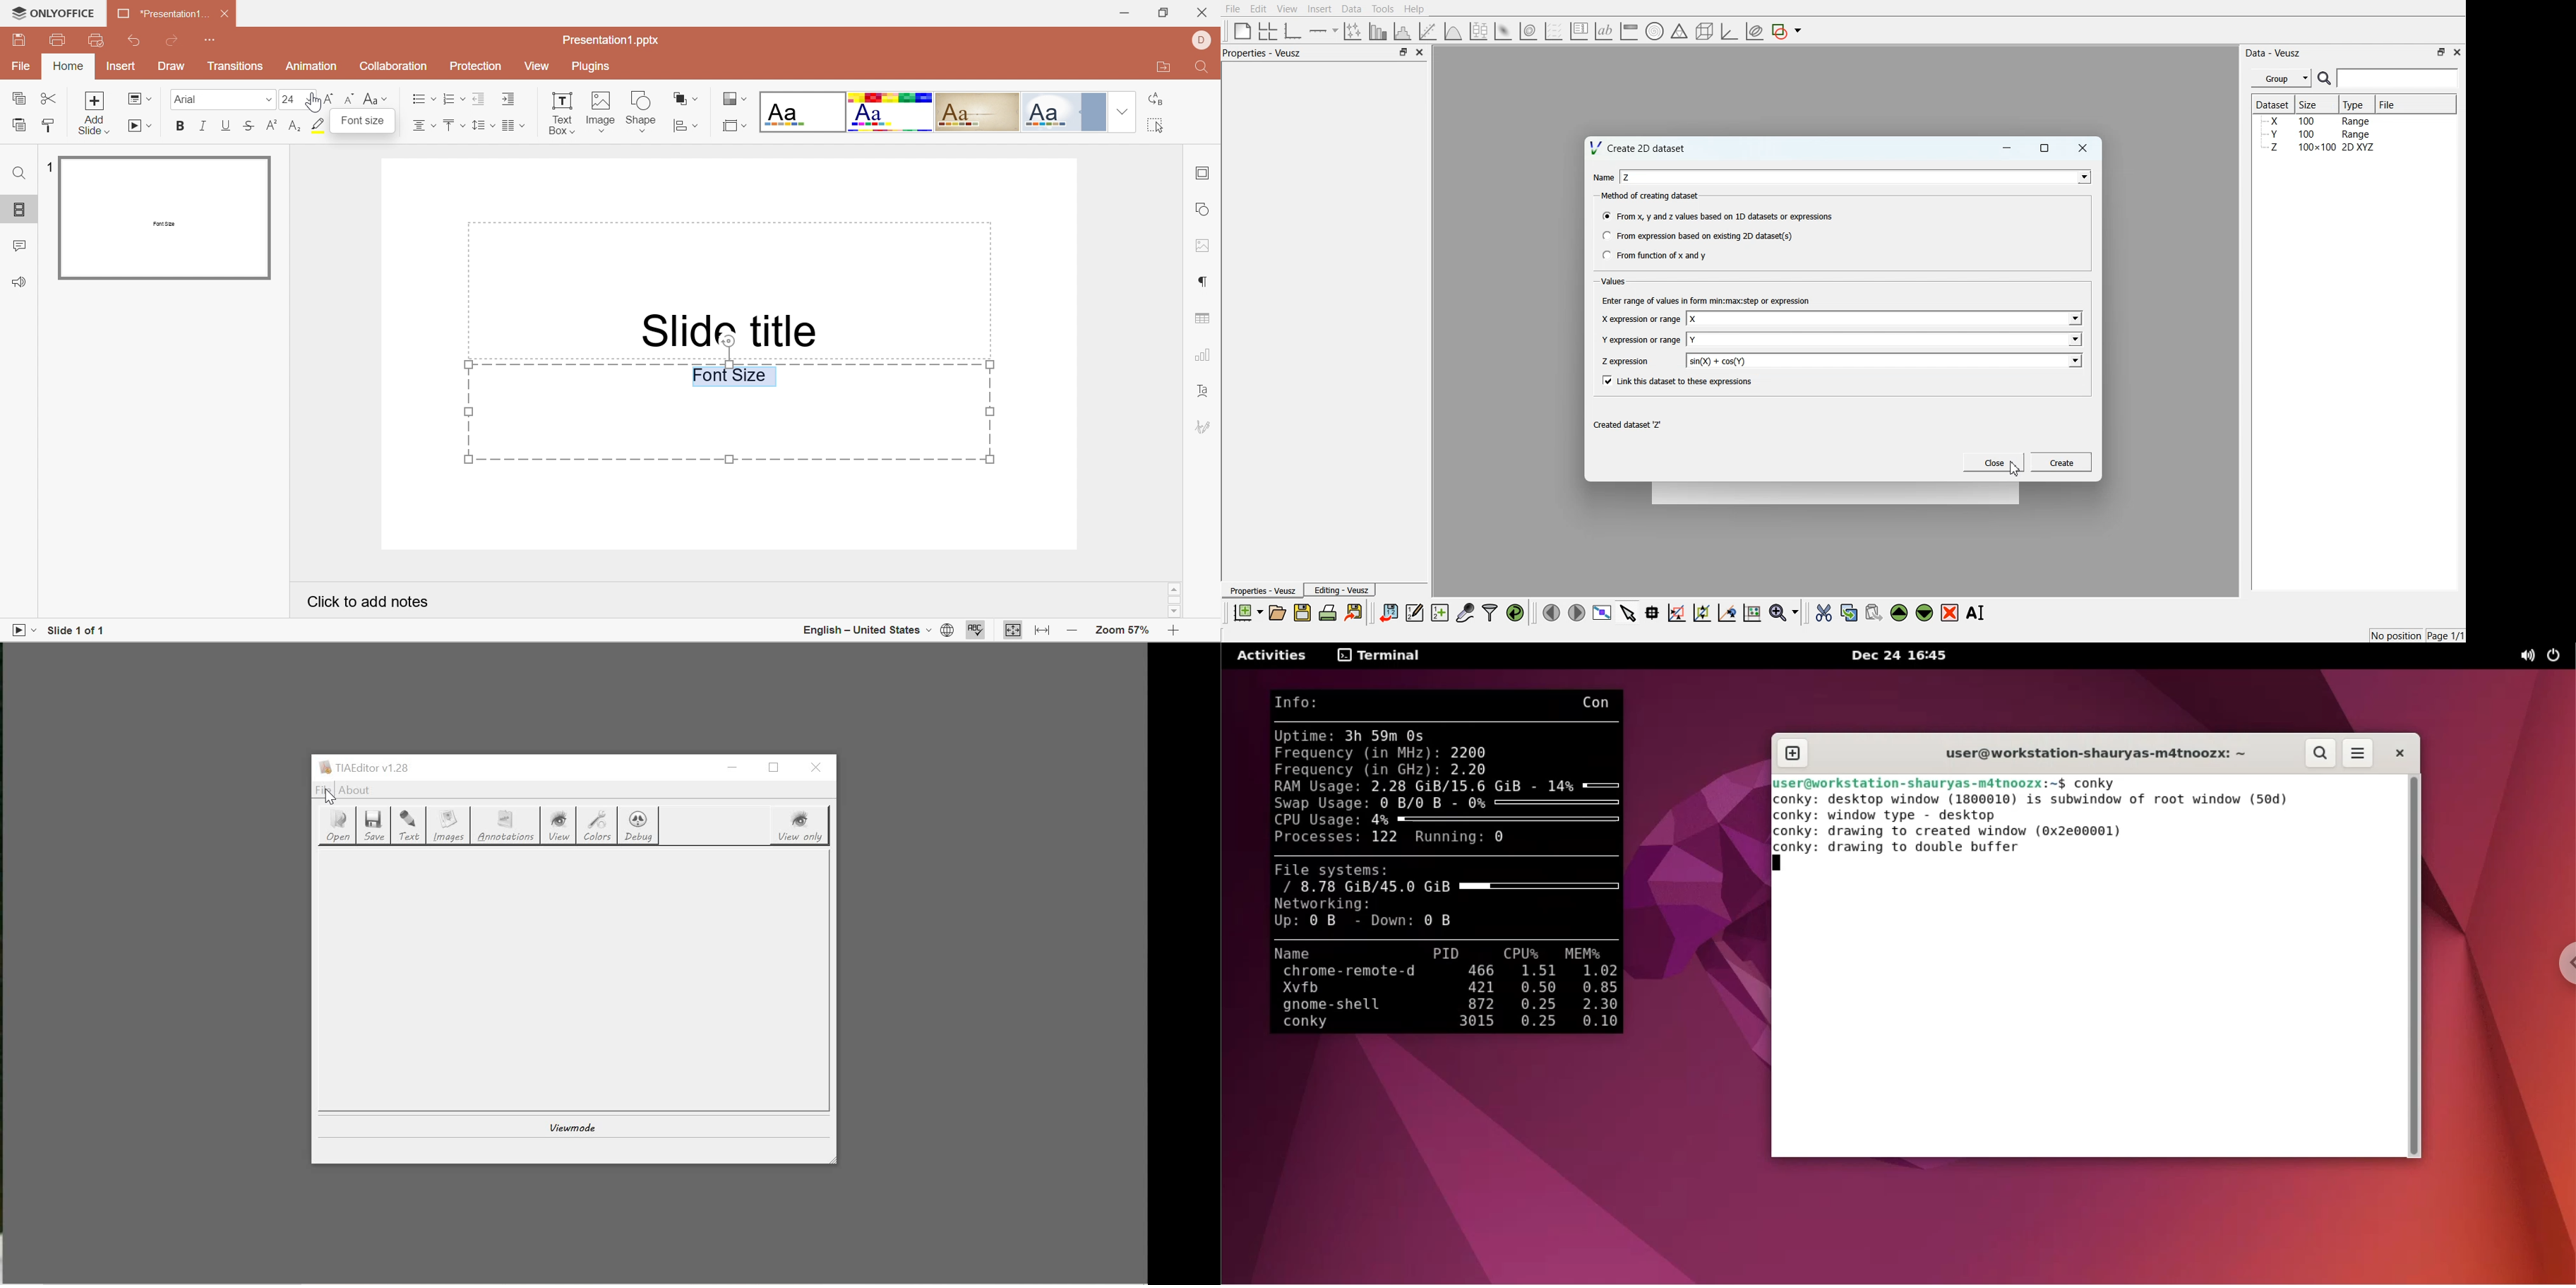  What do you see at coordinates (455, 128) in the screenshot?
I see `Align top` at bounding box center [455, 128].